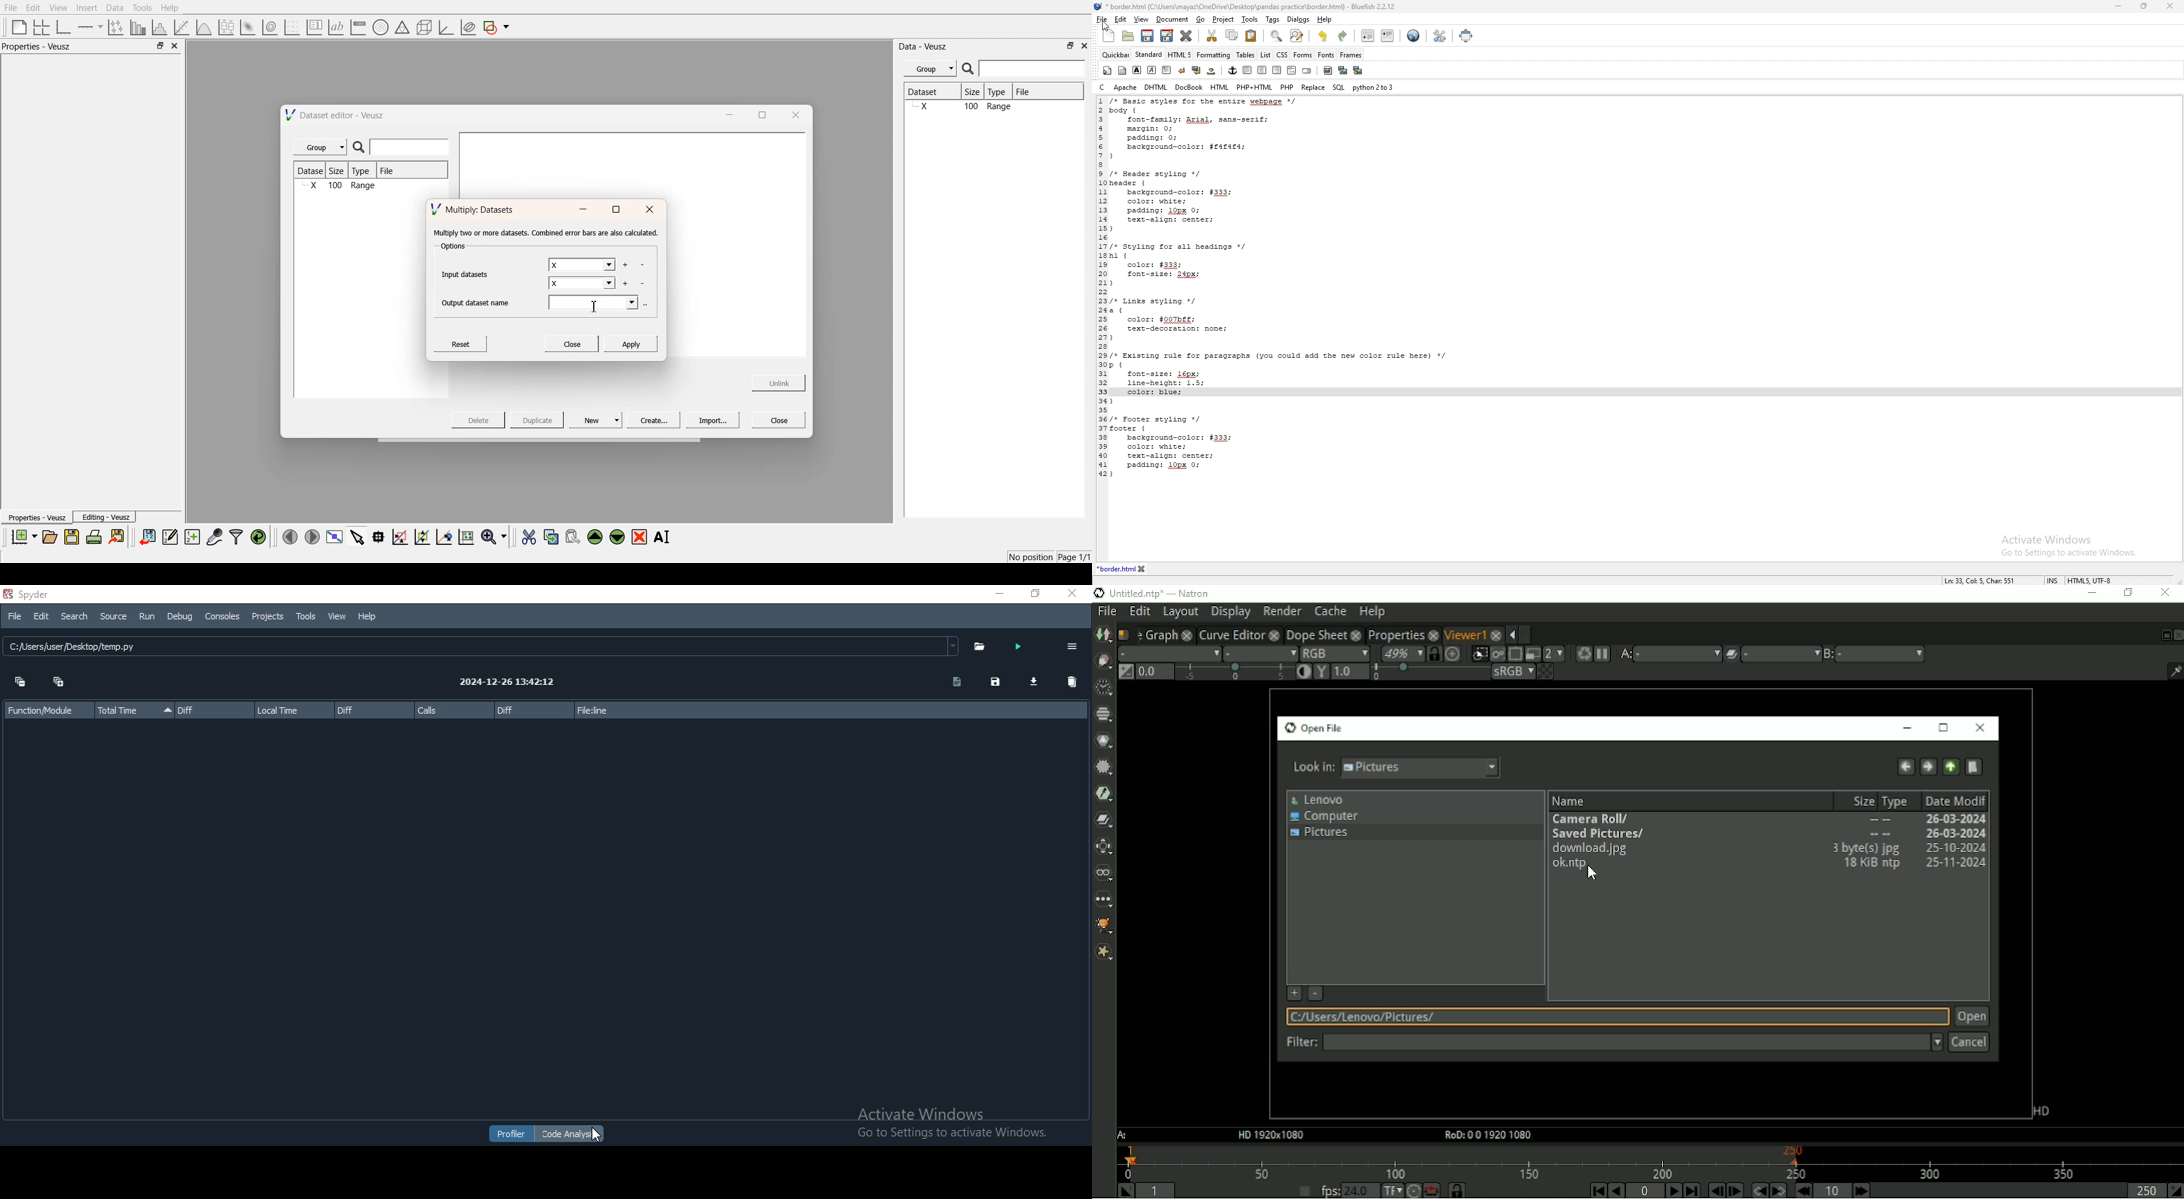 This screenshot has width=2184, height=1204. Describe the element at coordinates (400, 28) in the screenshot. I see `ternary shapes` at that location.